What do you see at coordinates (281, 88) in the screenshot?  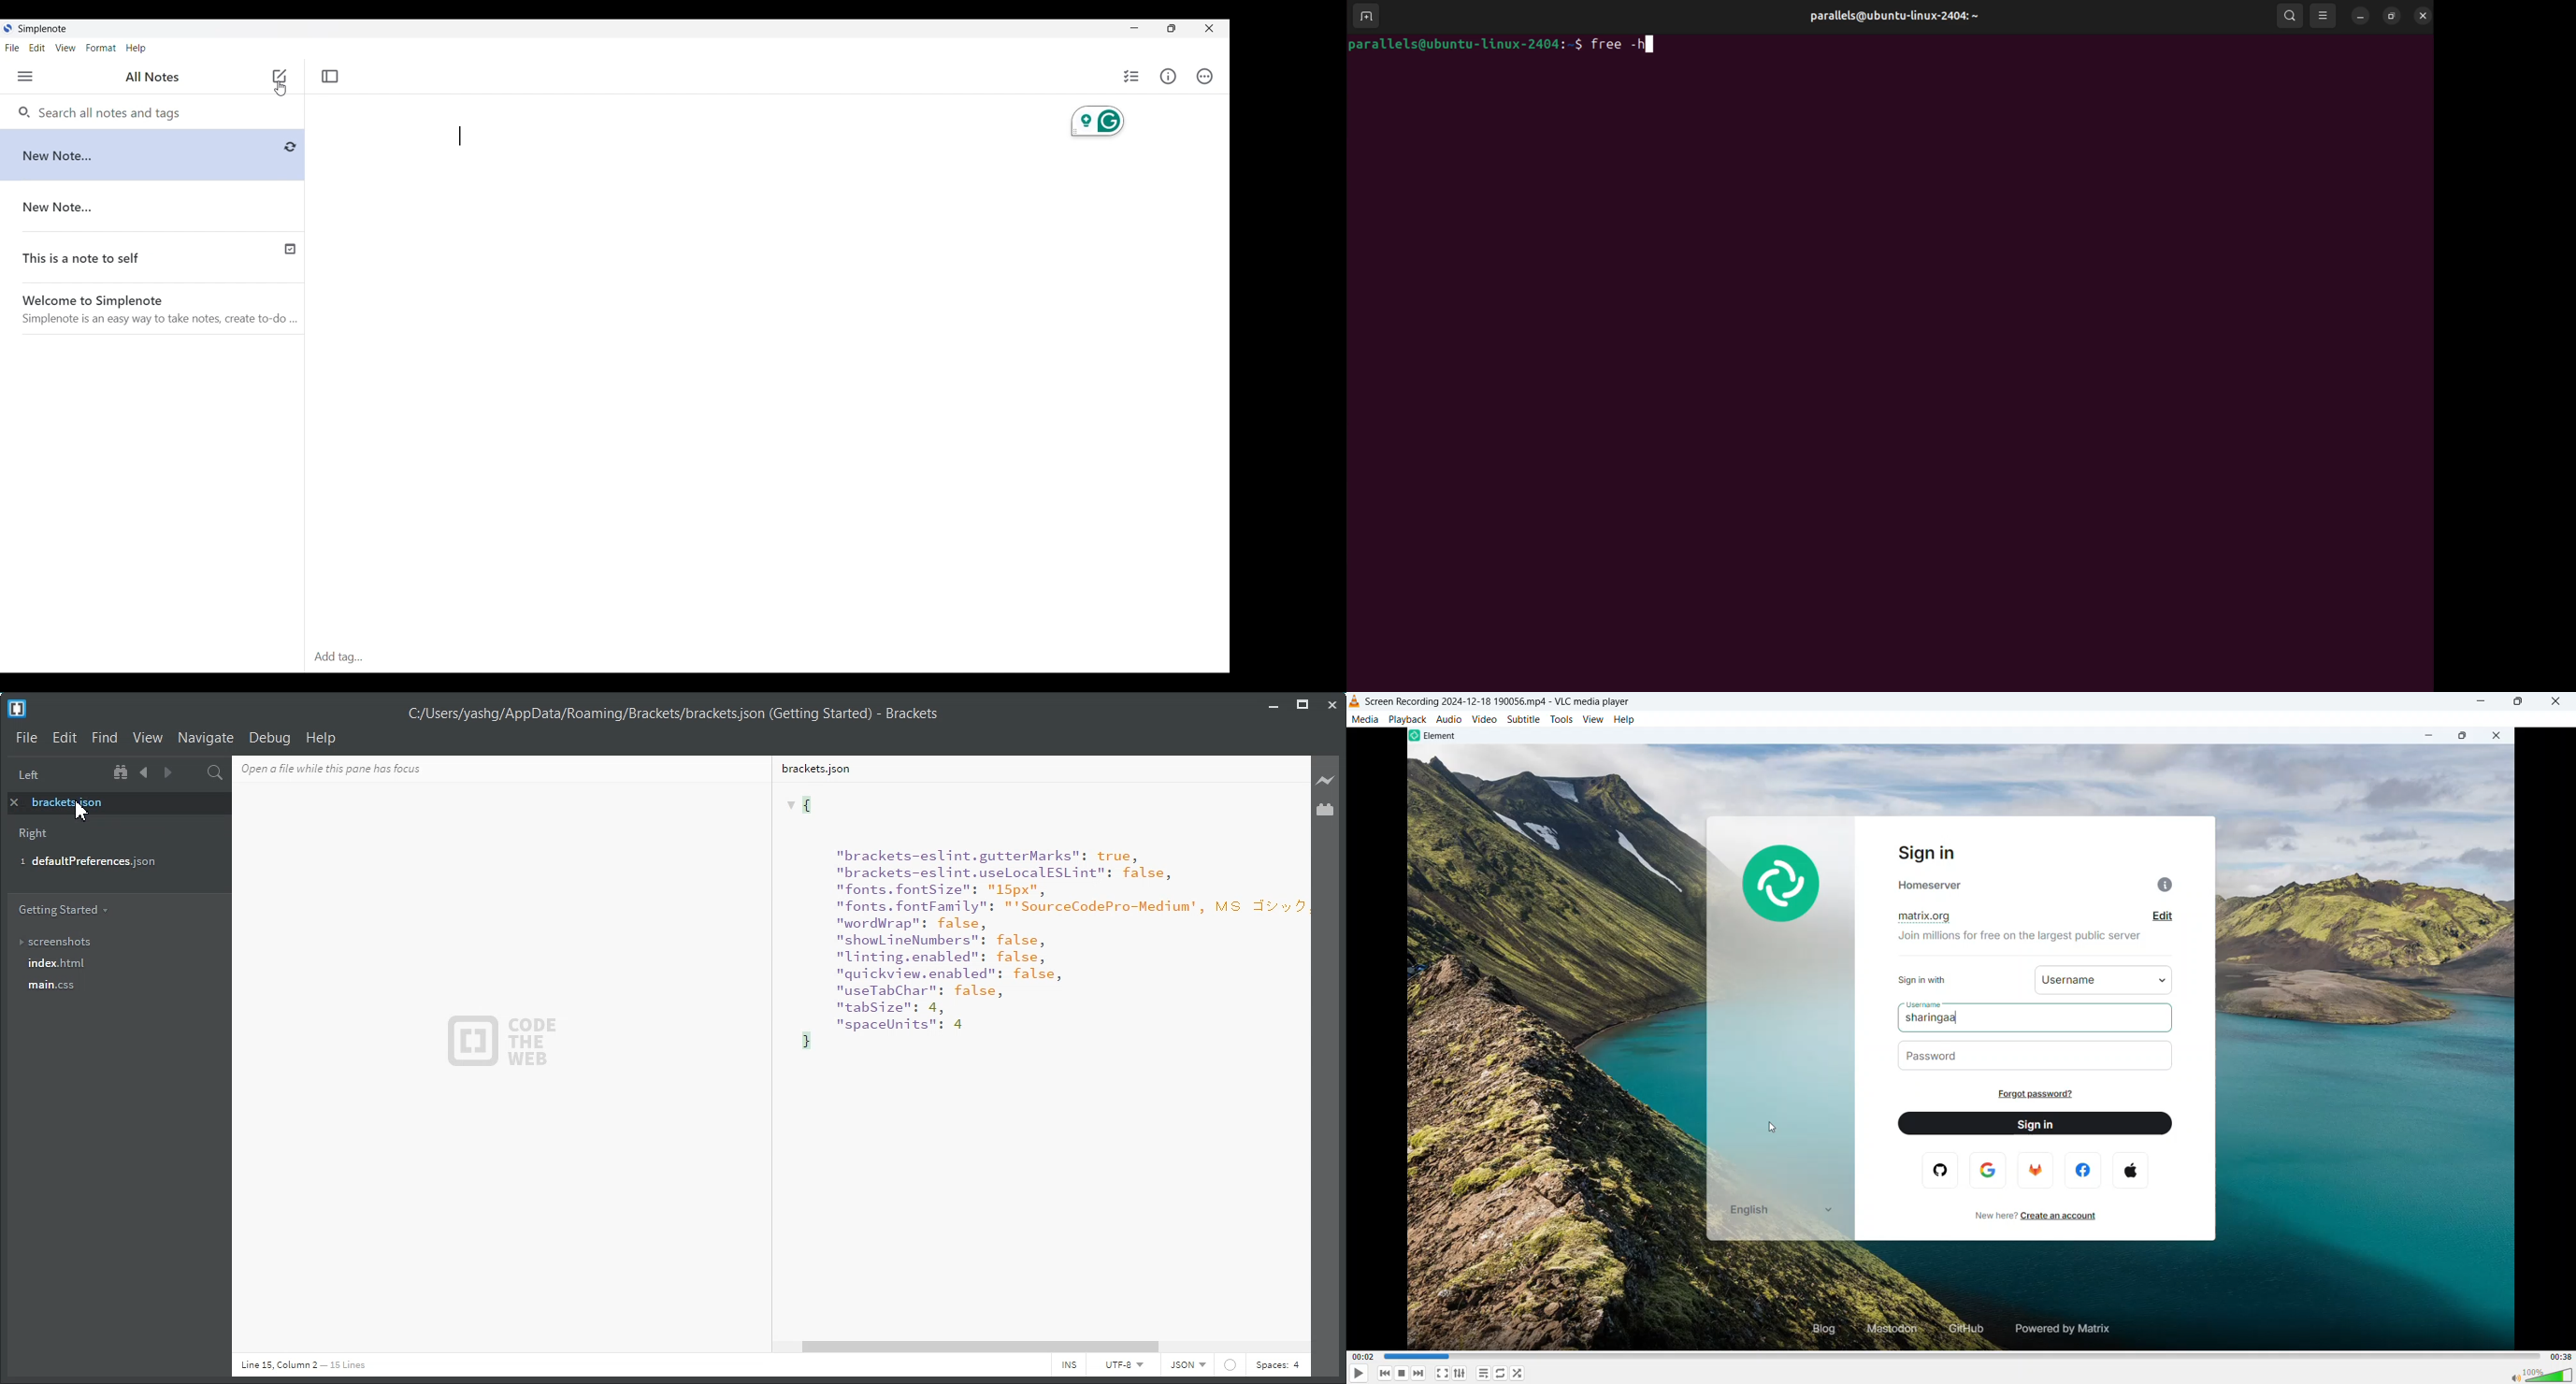 I see `Cursor position unchanged ` at bounding box center [281, 88].